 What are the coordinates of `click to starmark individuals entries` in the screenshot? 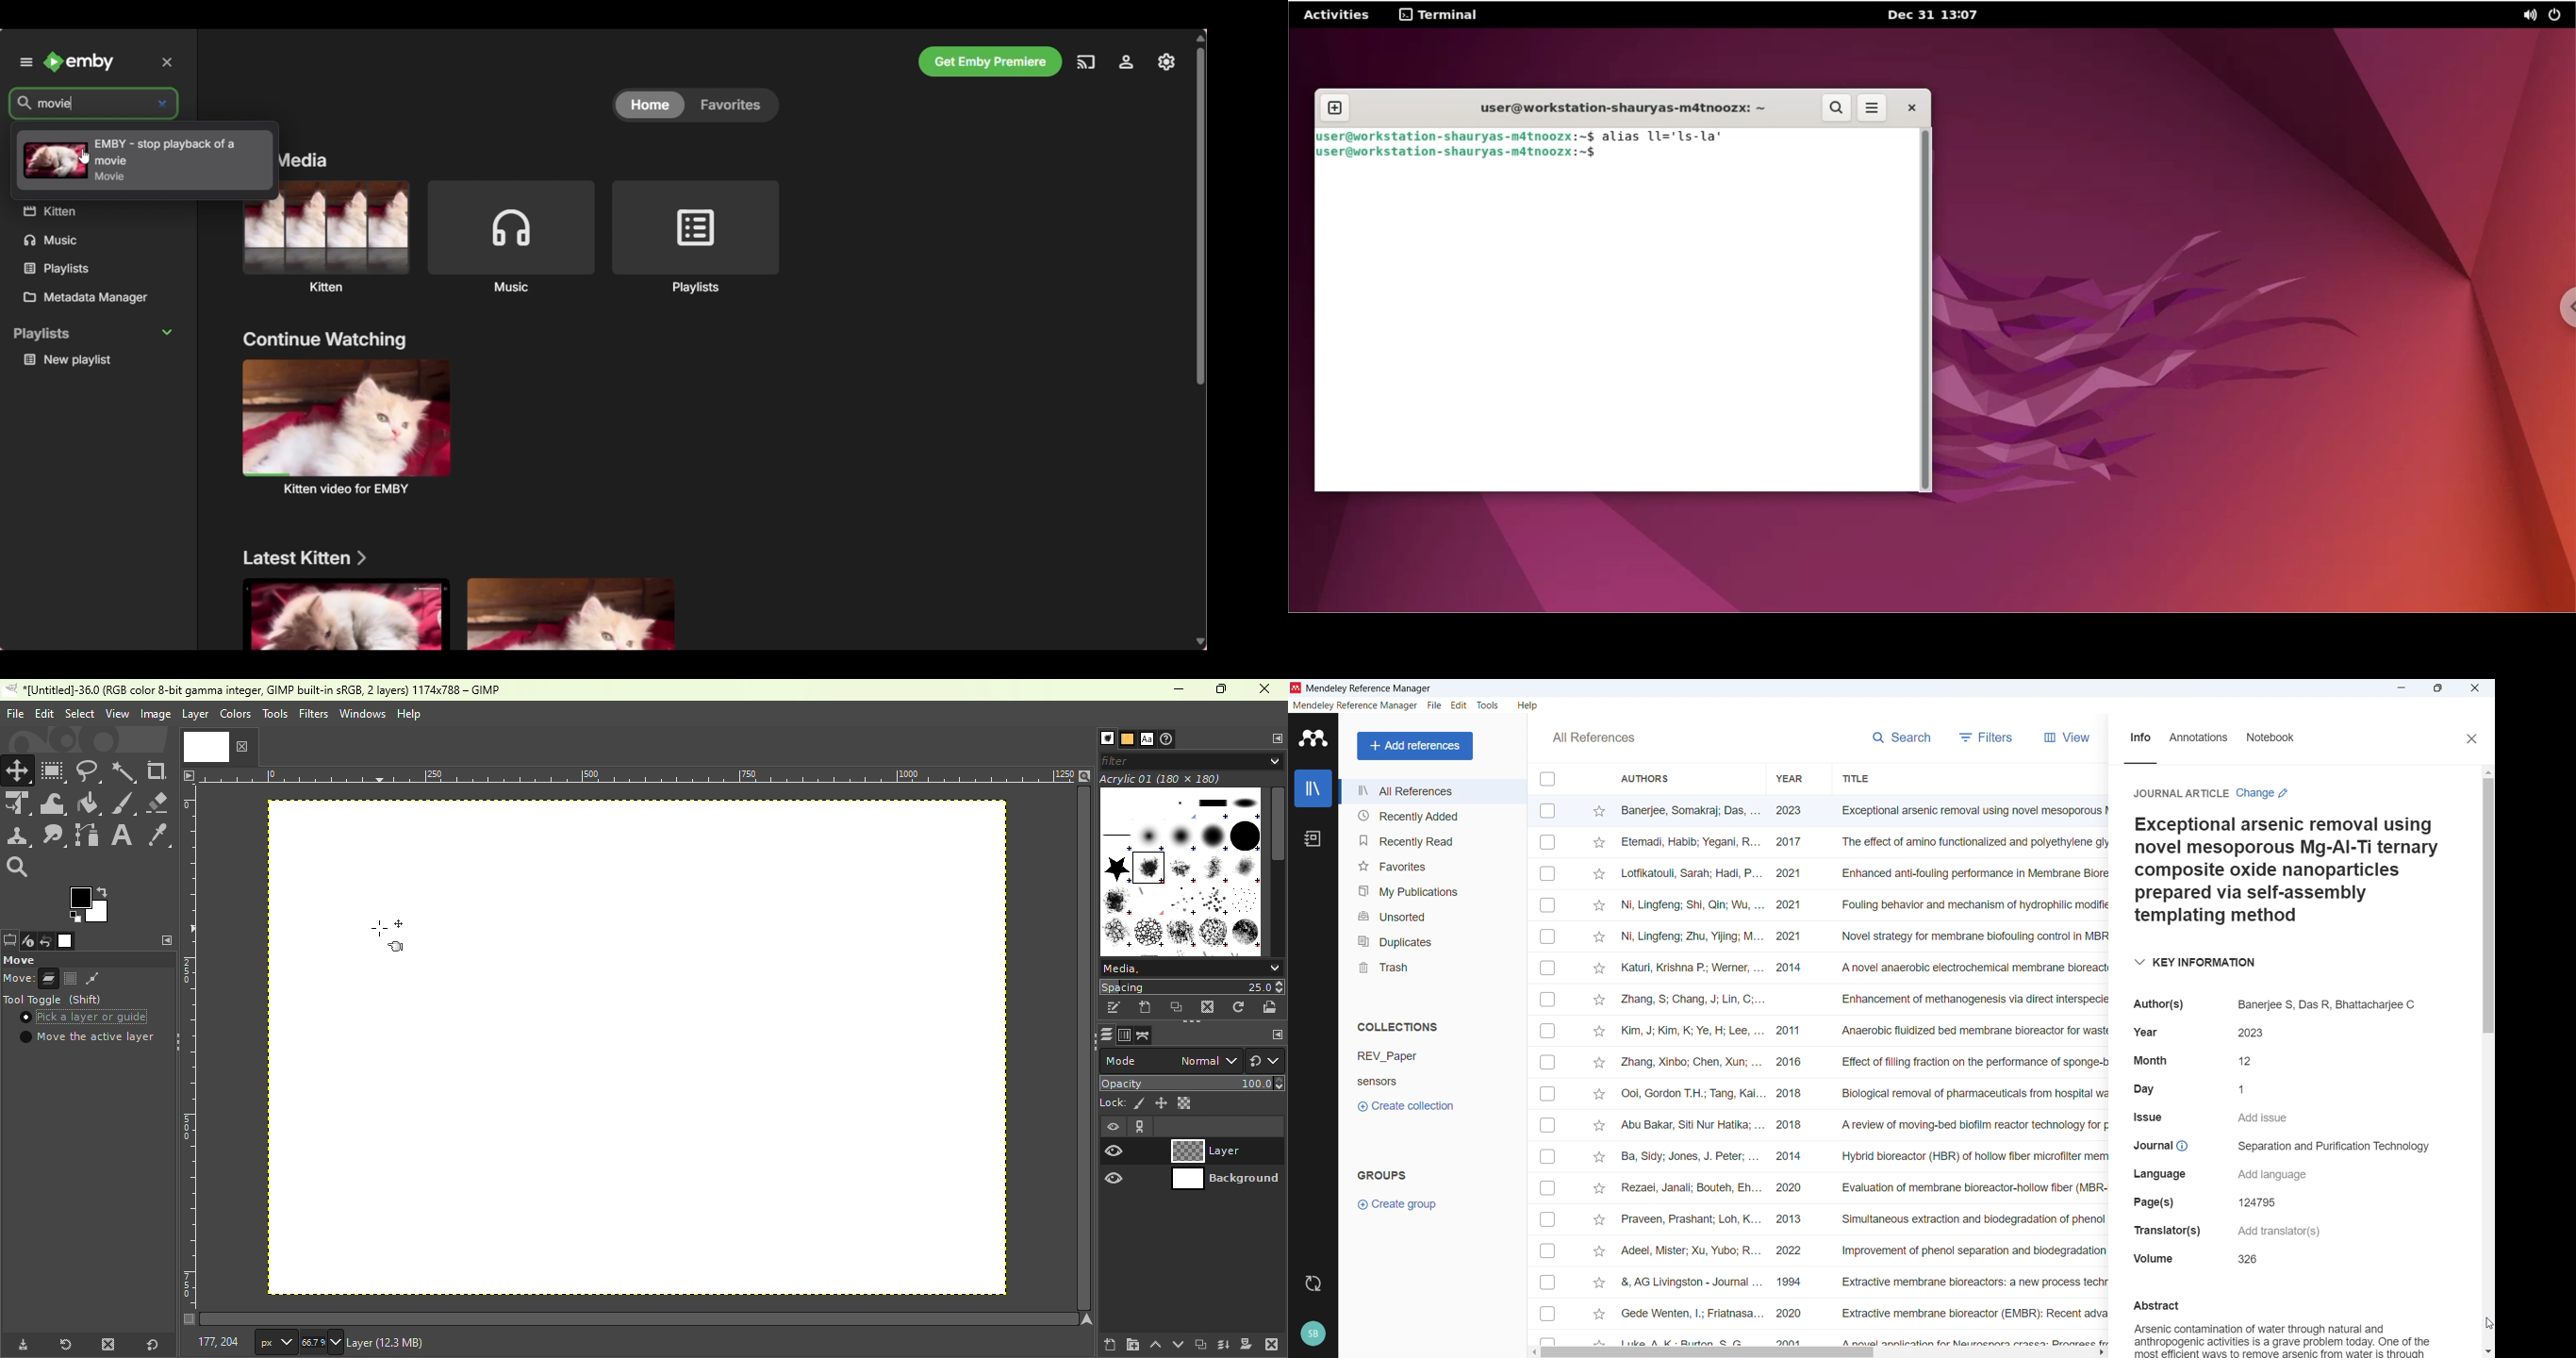 It's located at (1596, 1218).